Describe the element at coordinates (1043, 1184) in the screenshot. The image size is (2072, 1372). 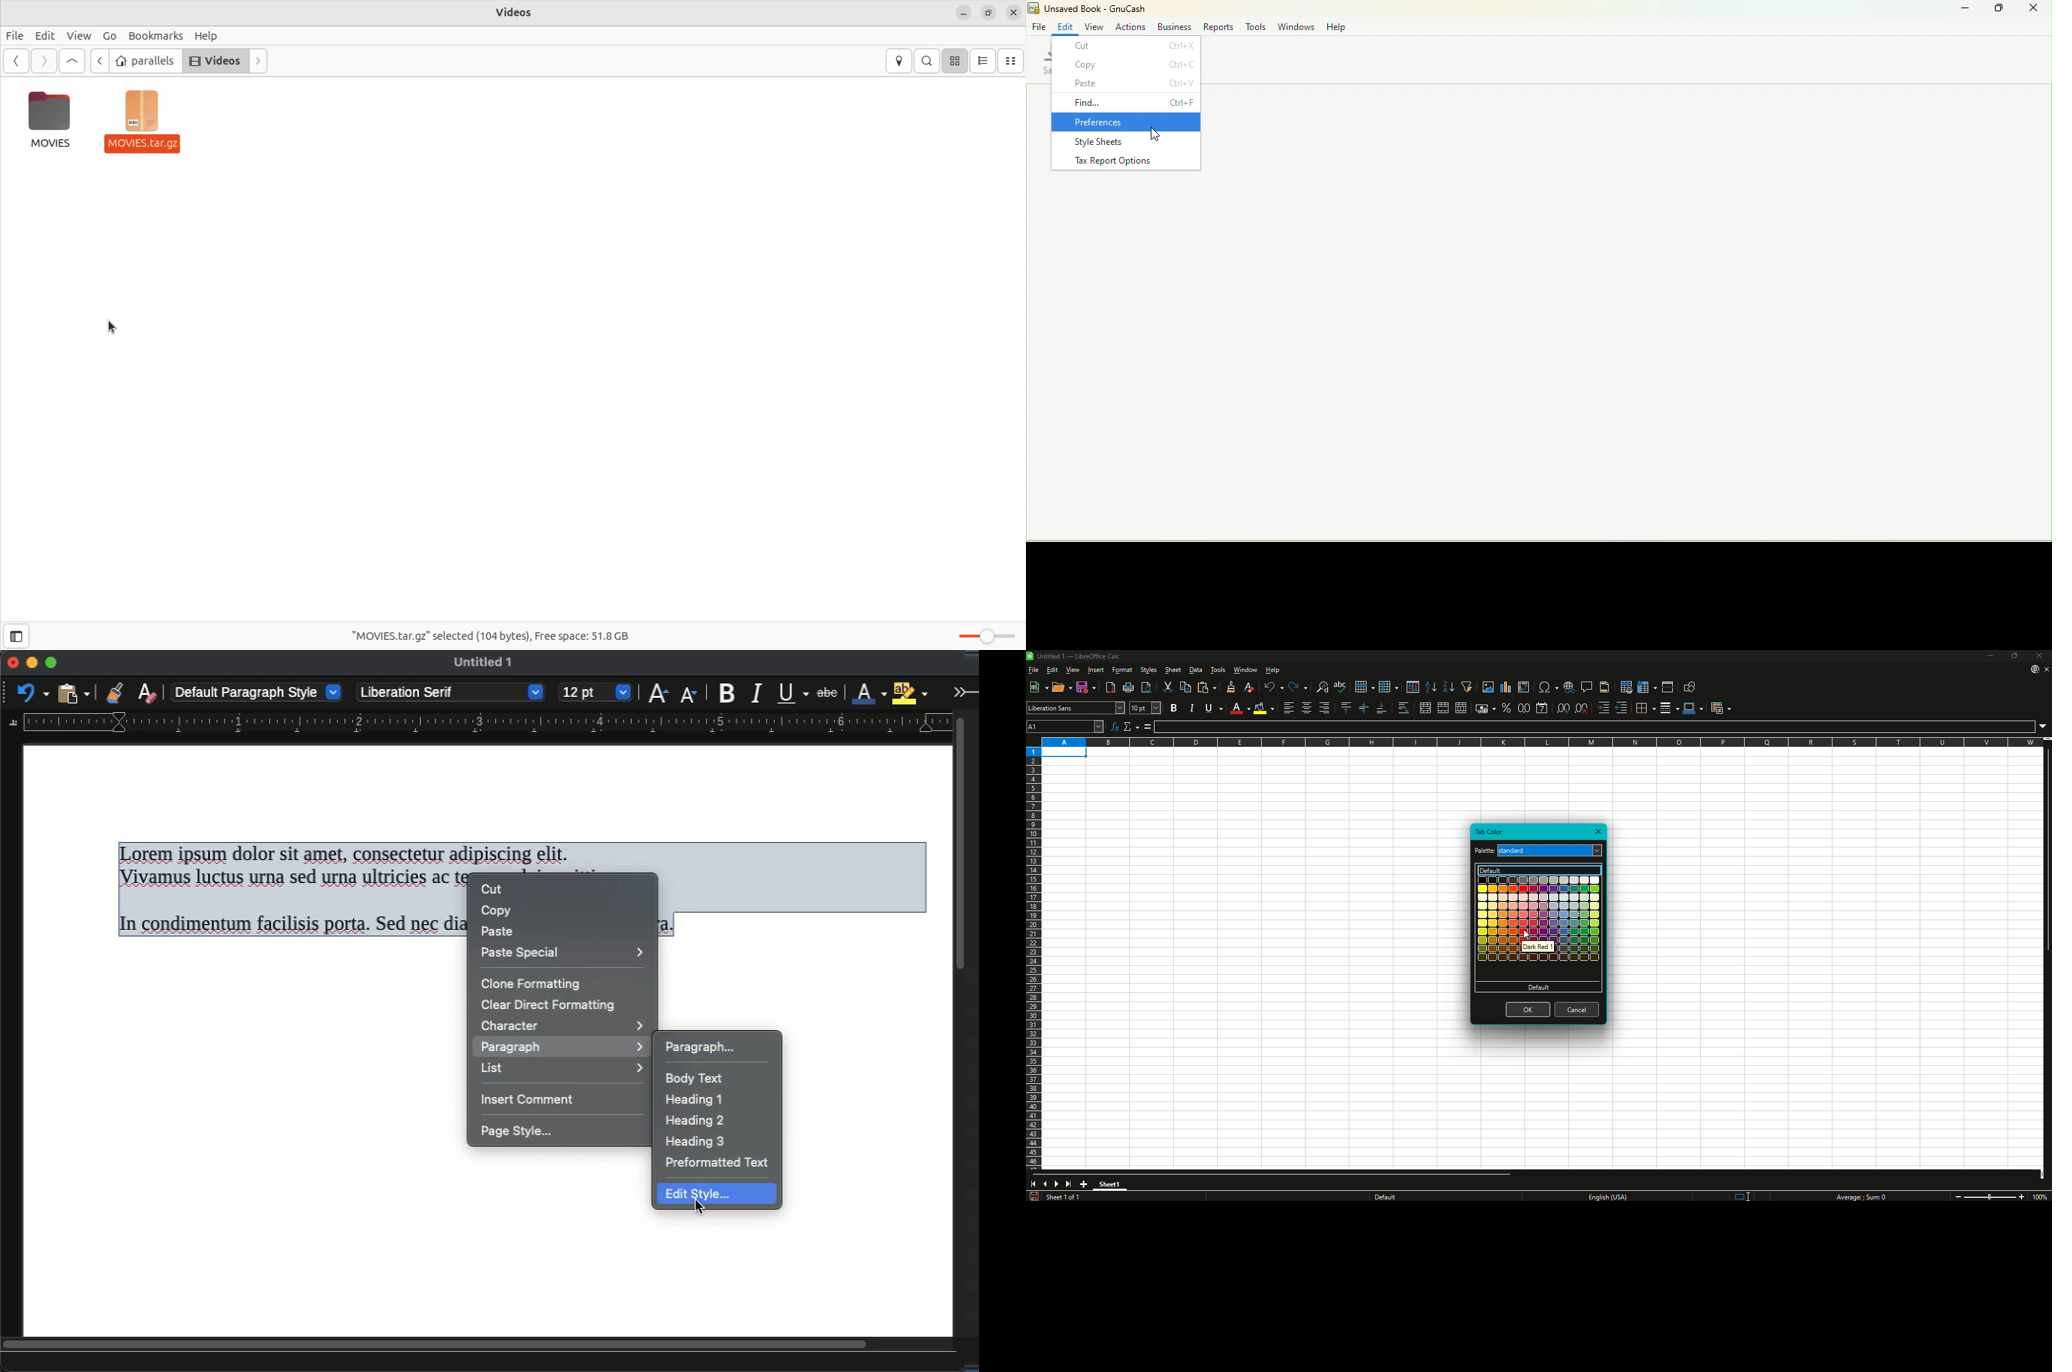
I see `Previous slide` at that location.